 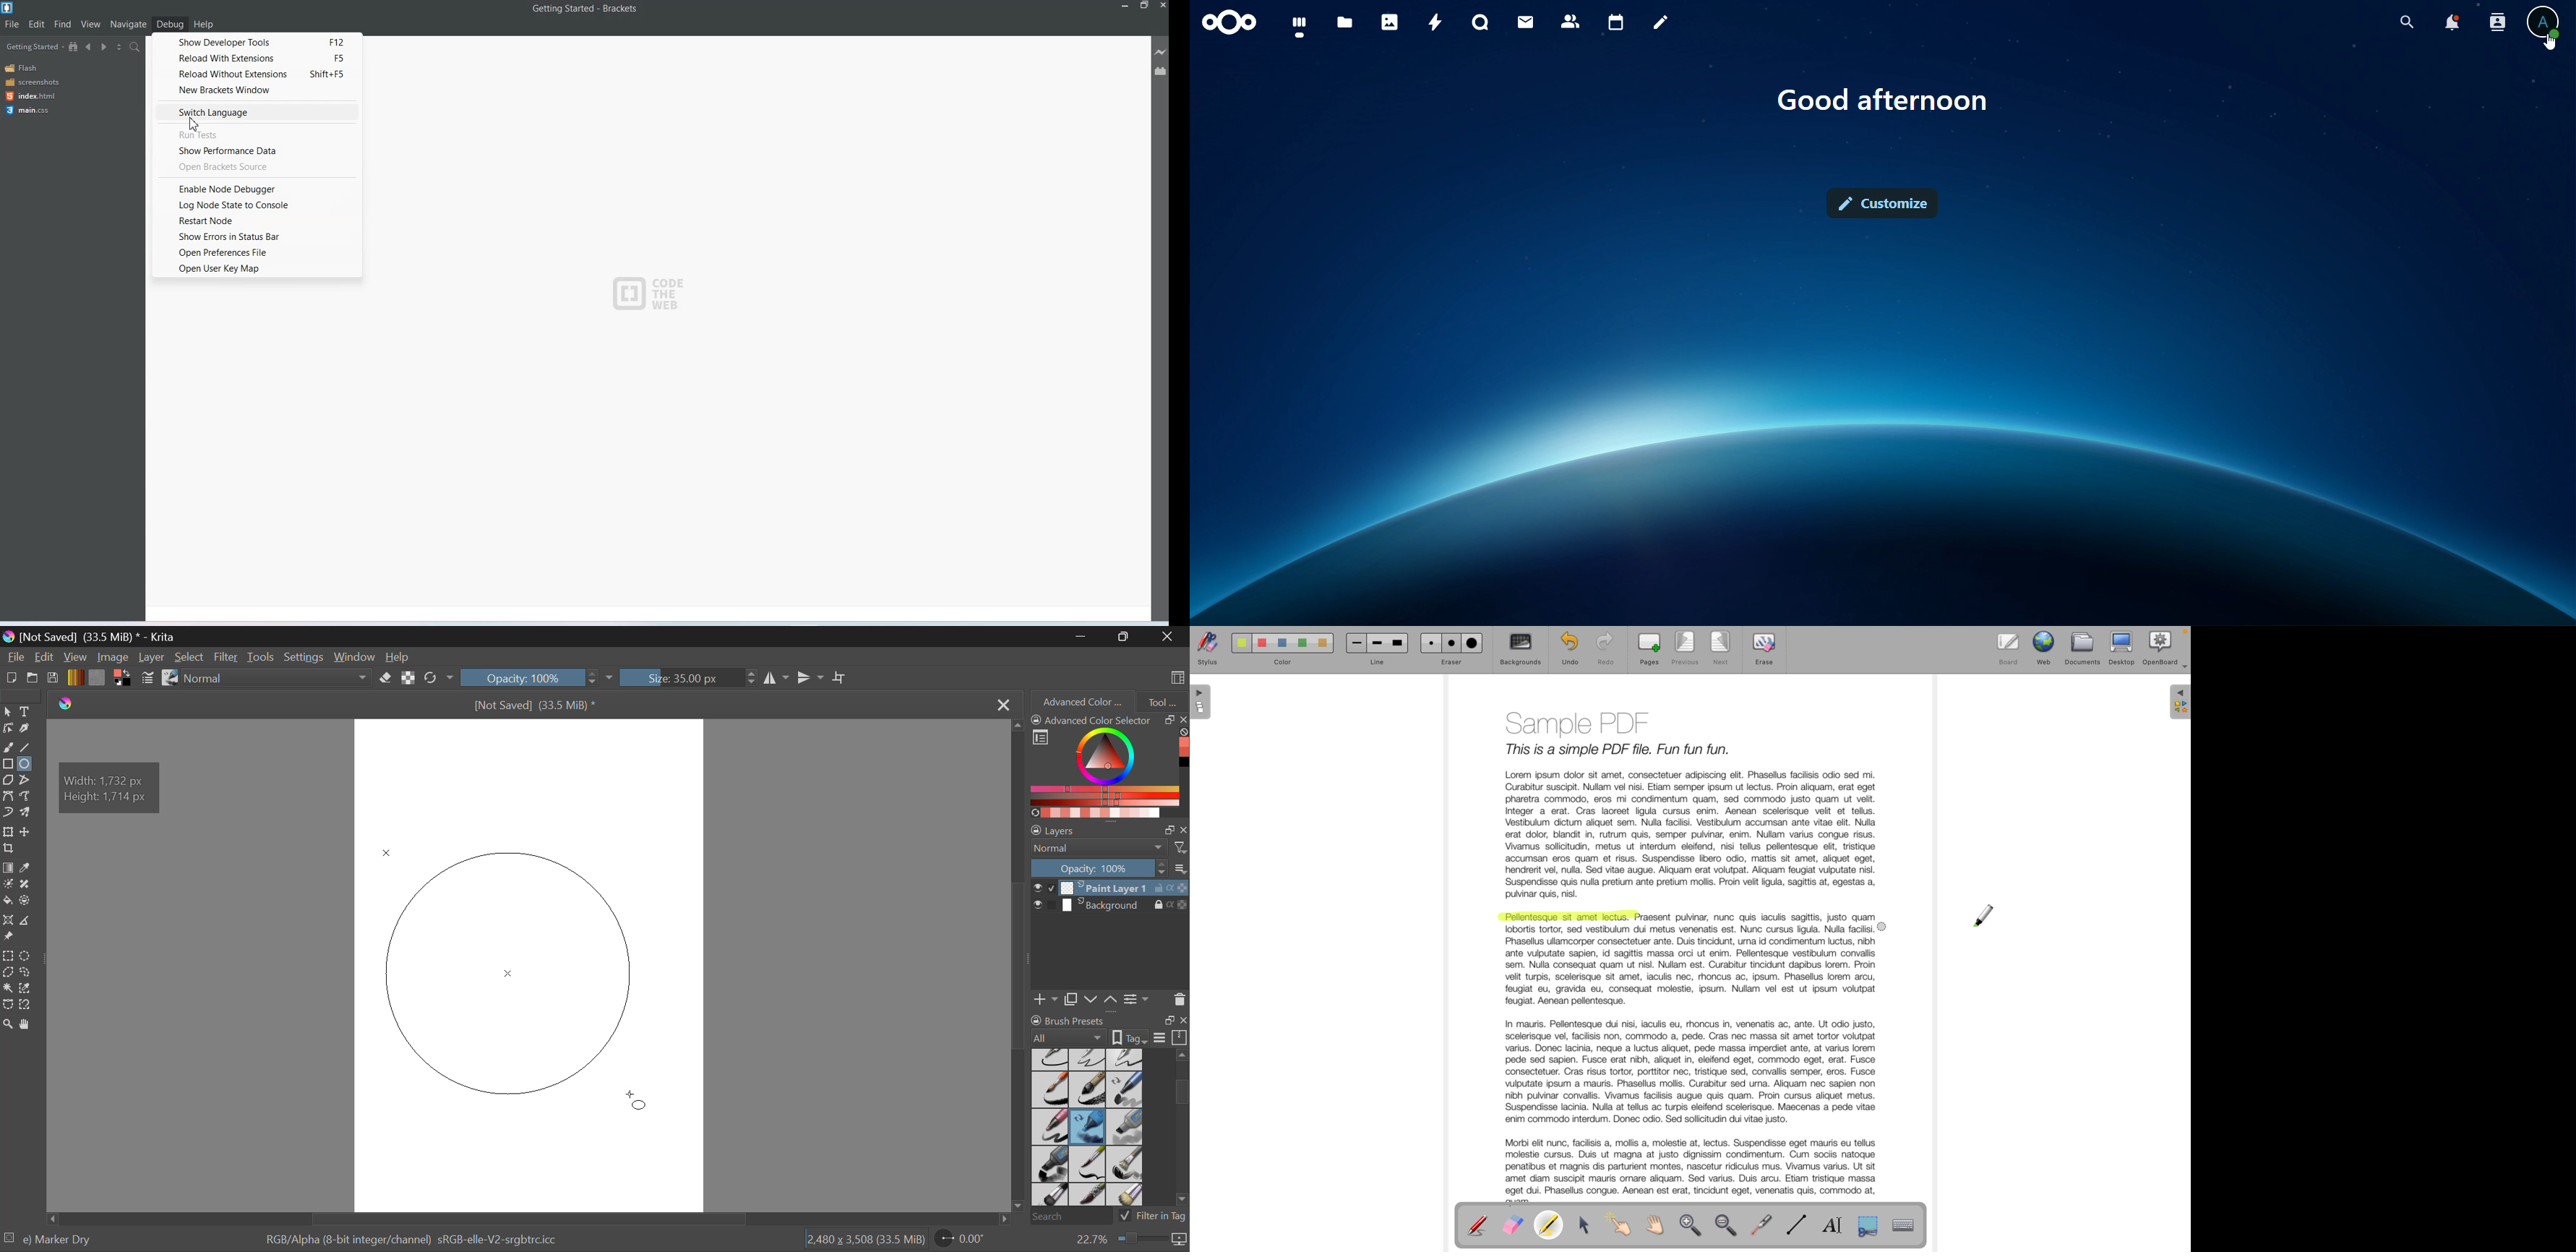 What do you see at coordinates (7, 728) in the screenshot?
I see `Edit Shapes Tool` at bounding box center [7, 728].